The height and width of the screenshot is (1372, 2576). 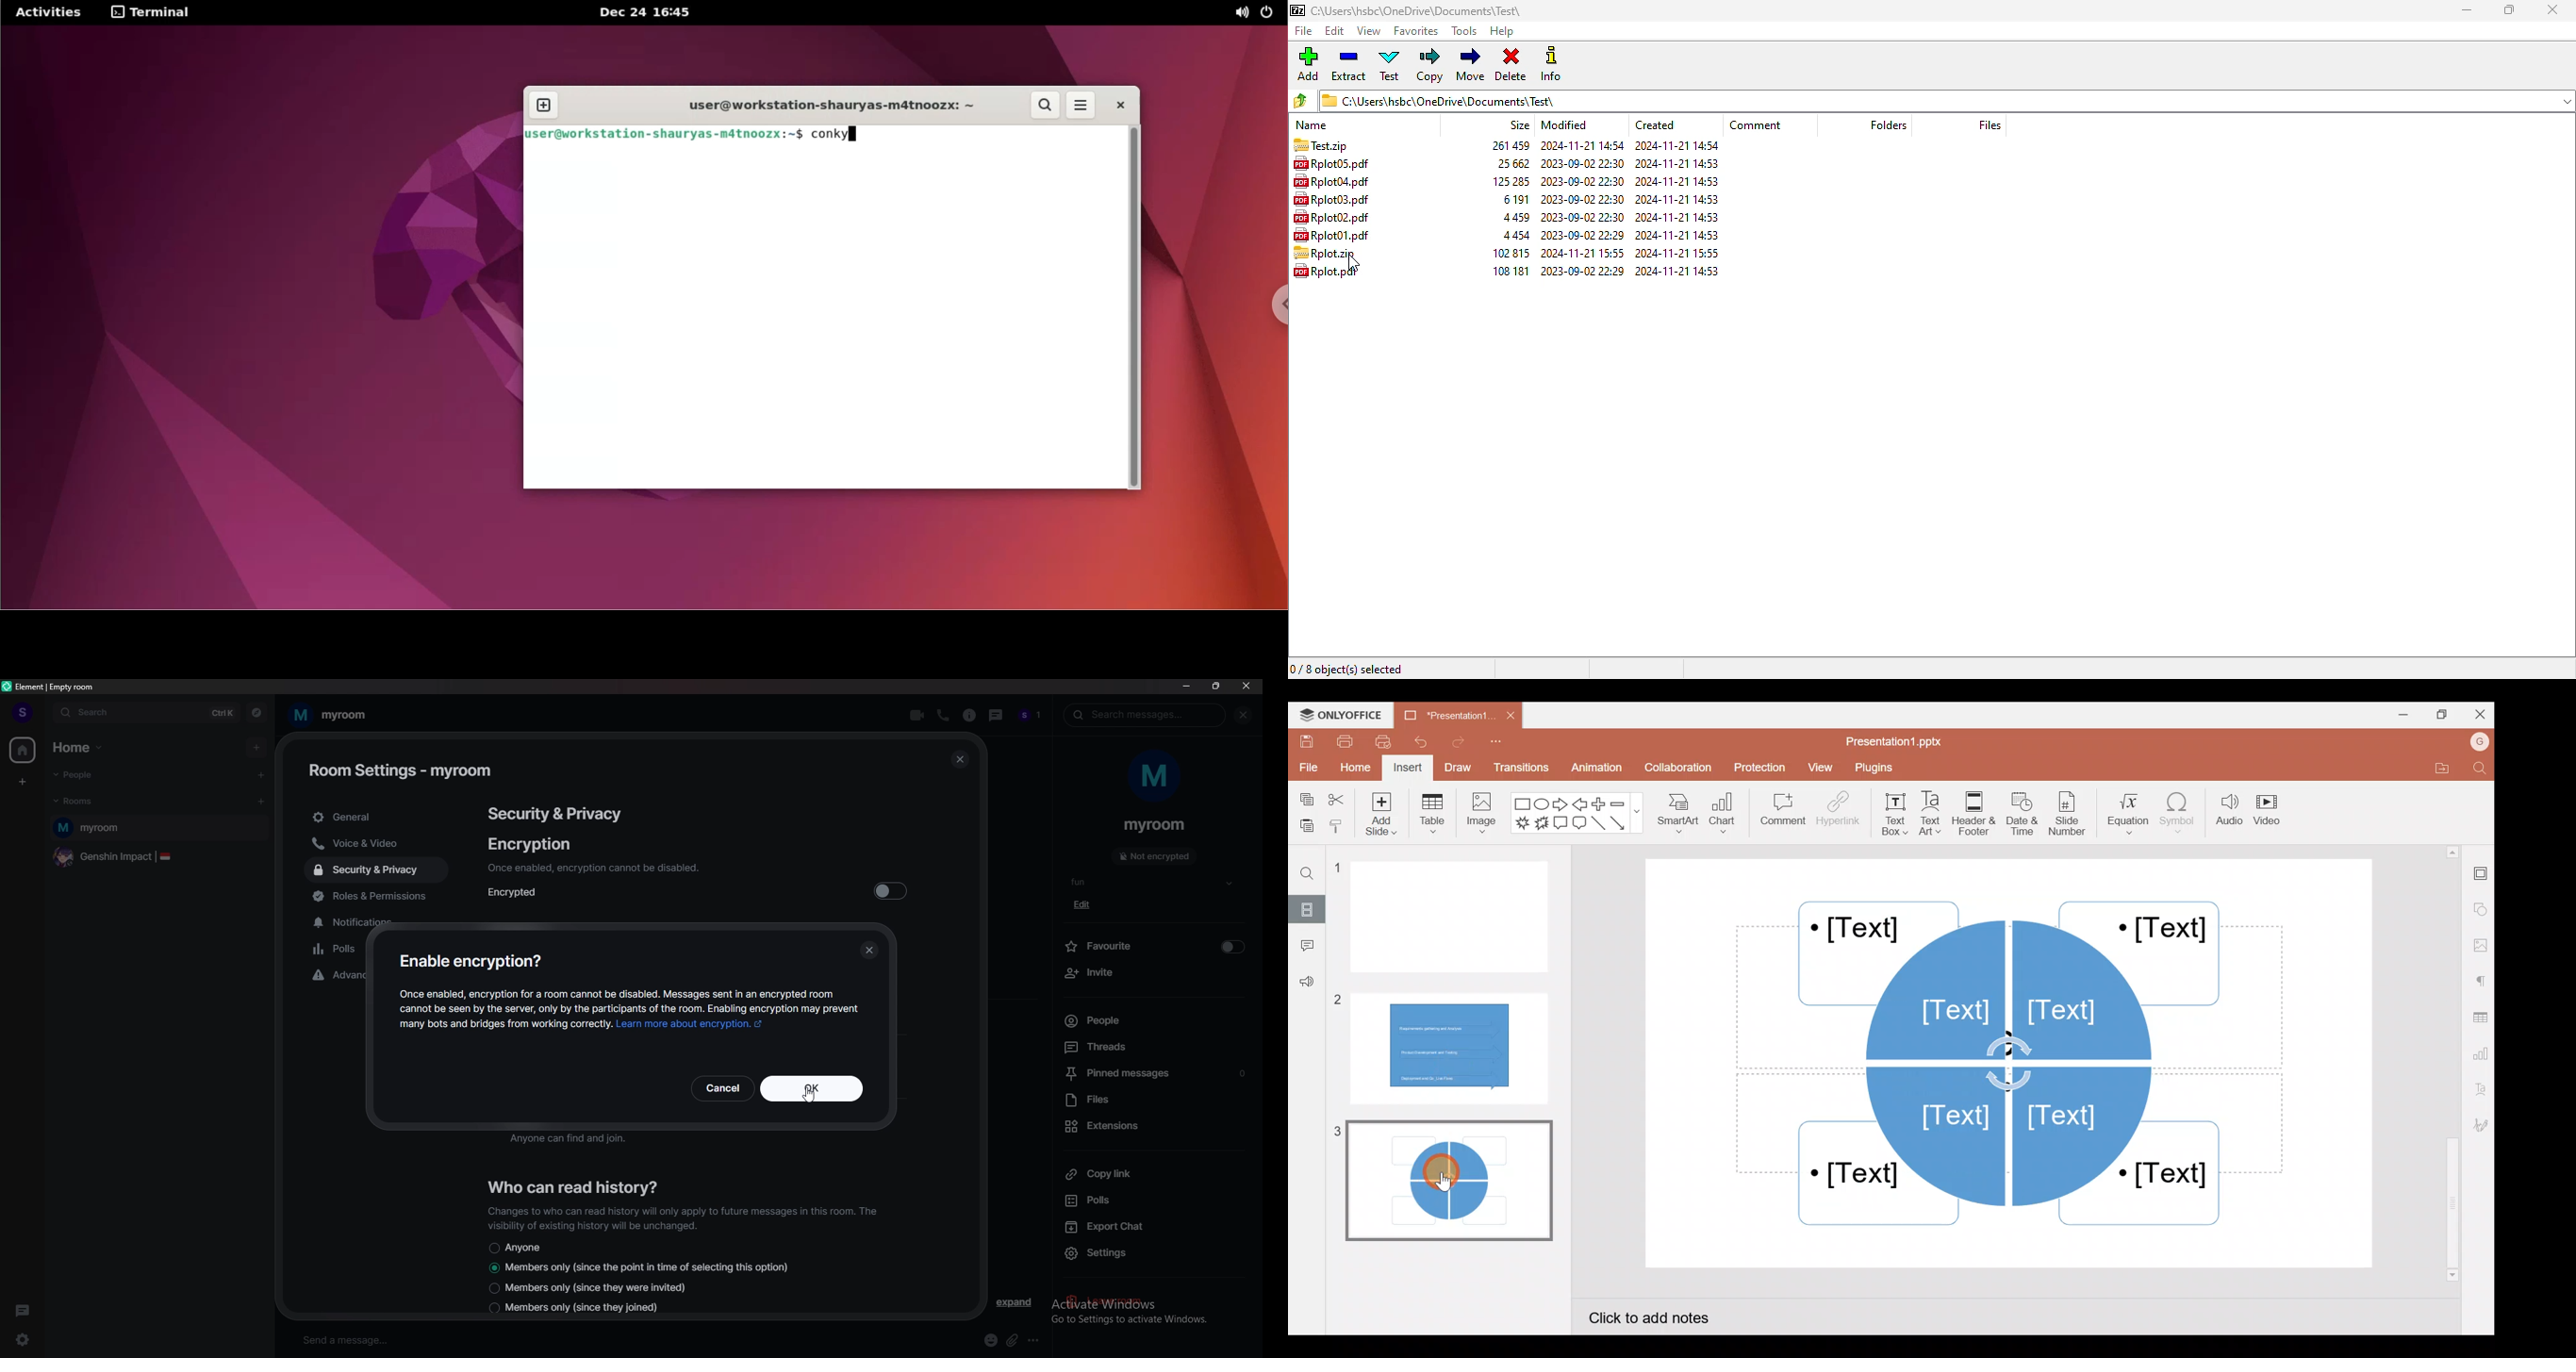 What do you see at coordinates (262, 776) in the screenshot?
I see `start chat` at bounding box center [262, 776].